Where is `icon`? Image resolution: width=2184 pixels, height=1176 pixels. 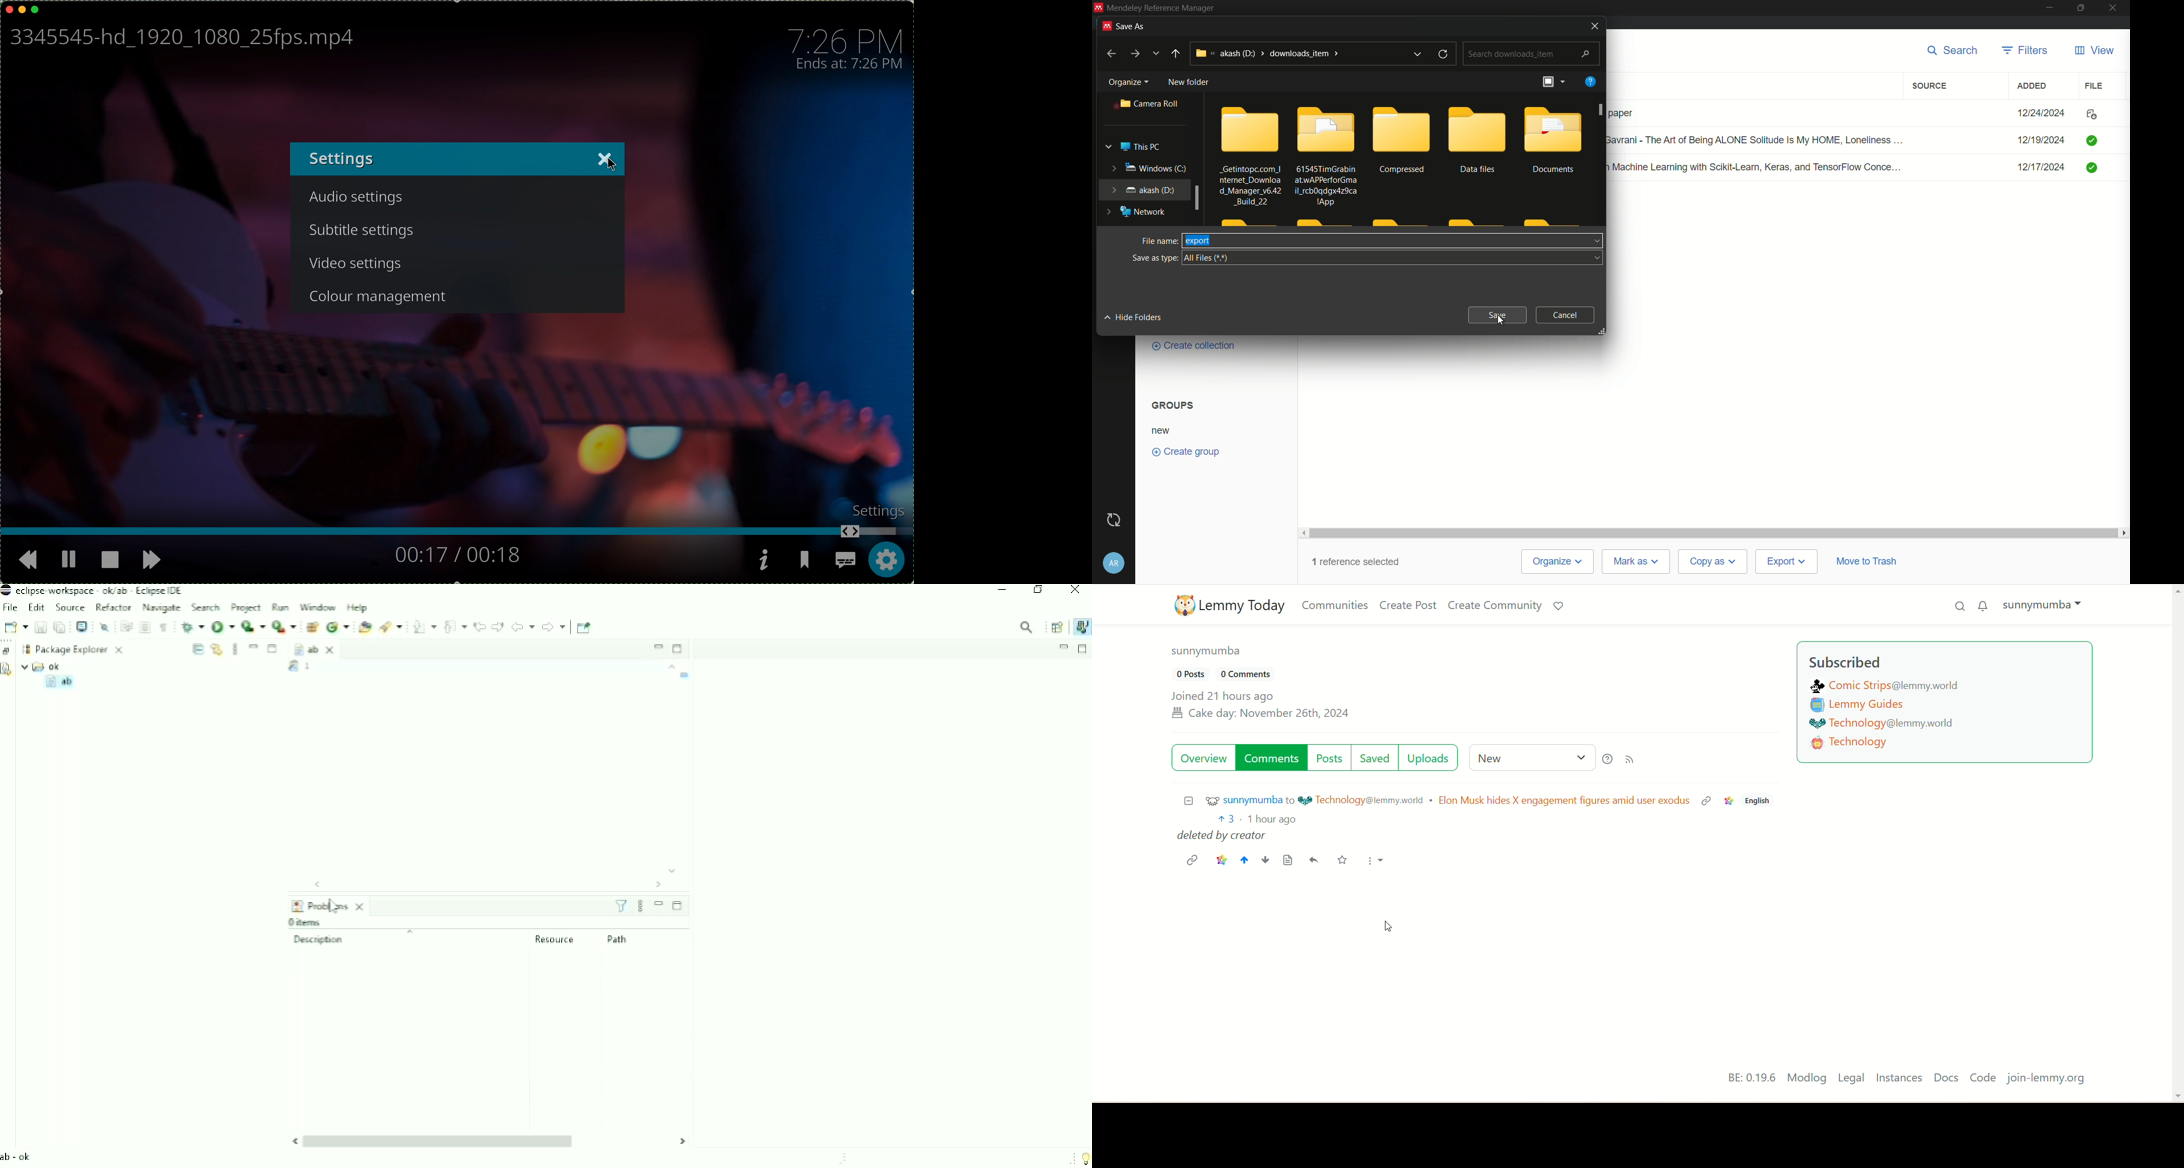
icon is located at coordinates (2091, 141).